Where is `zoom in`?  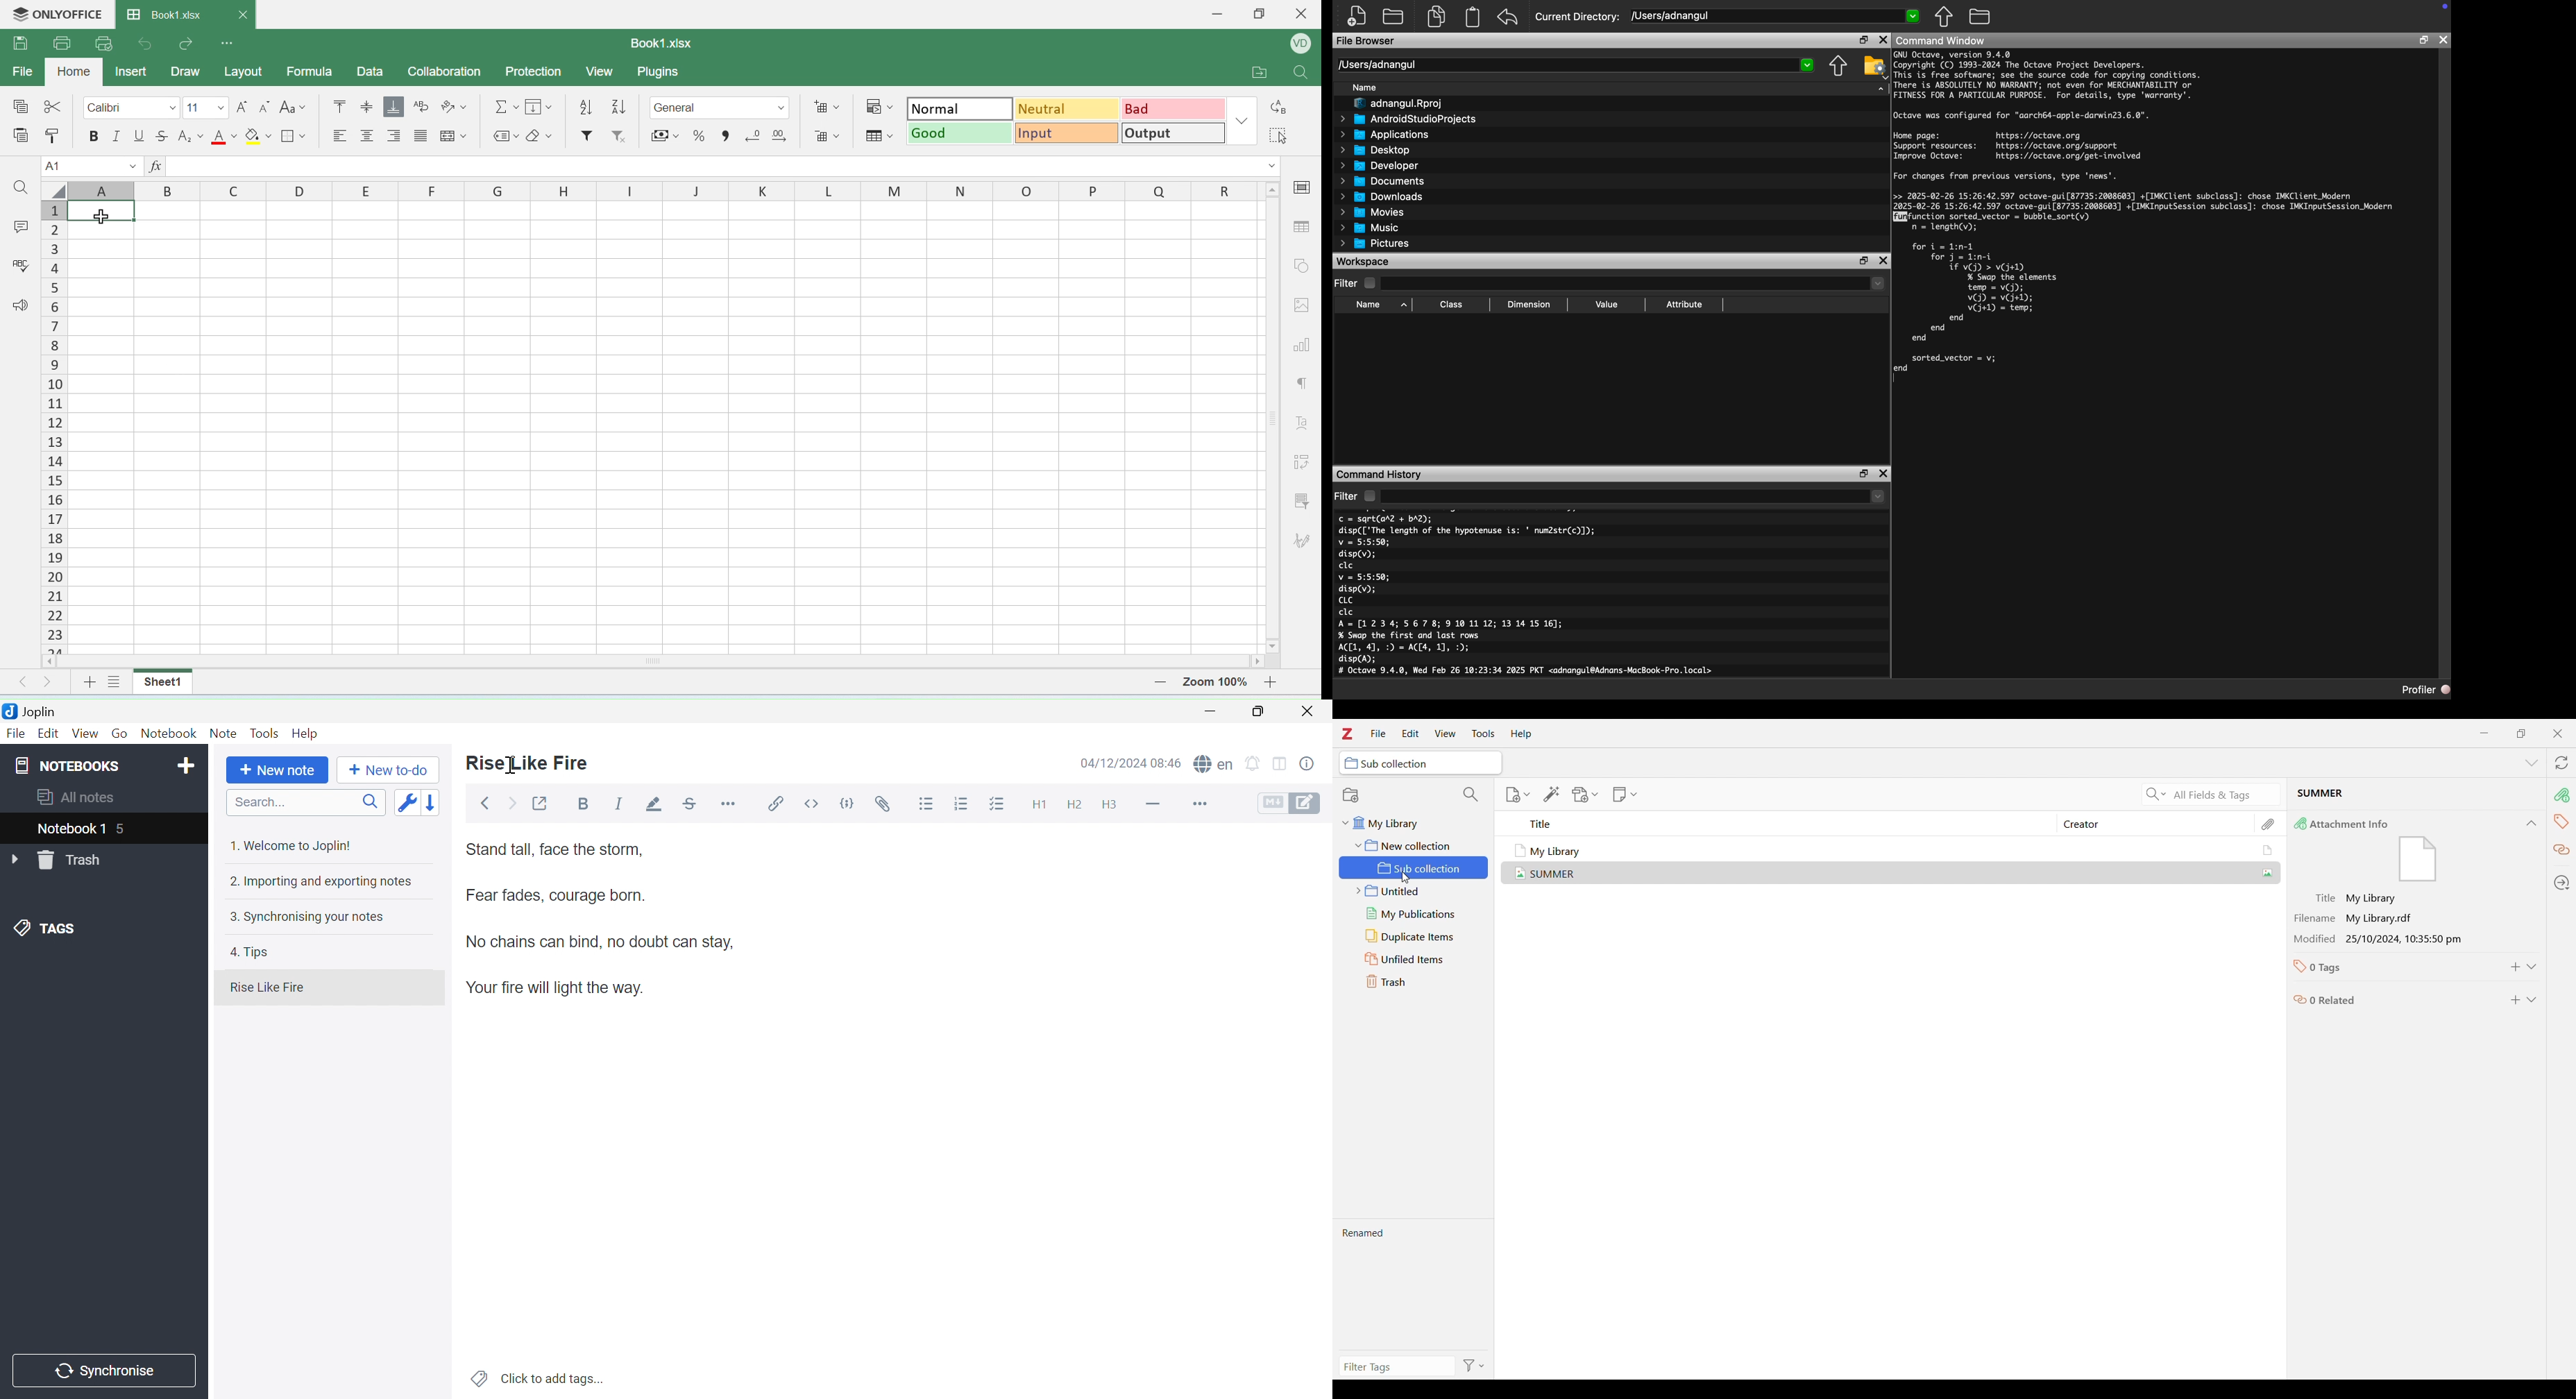
zoom in is located at coordinates (1270, 682).